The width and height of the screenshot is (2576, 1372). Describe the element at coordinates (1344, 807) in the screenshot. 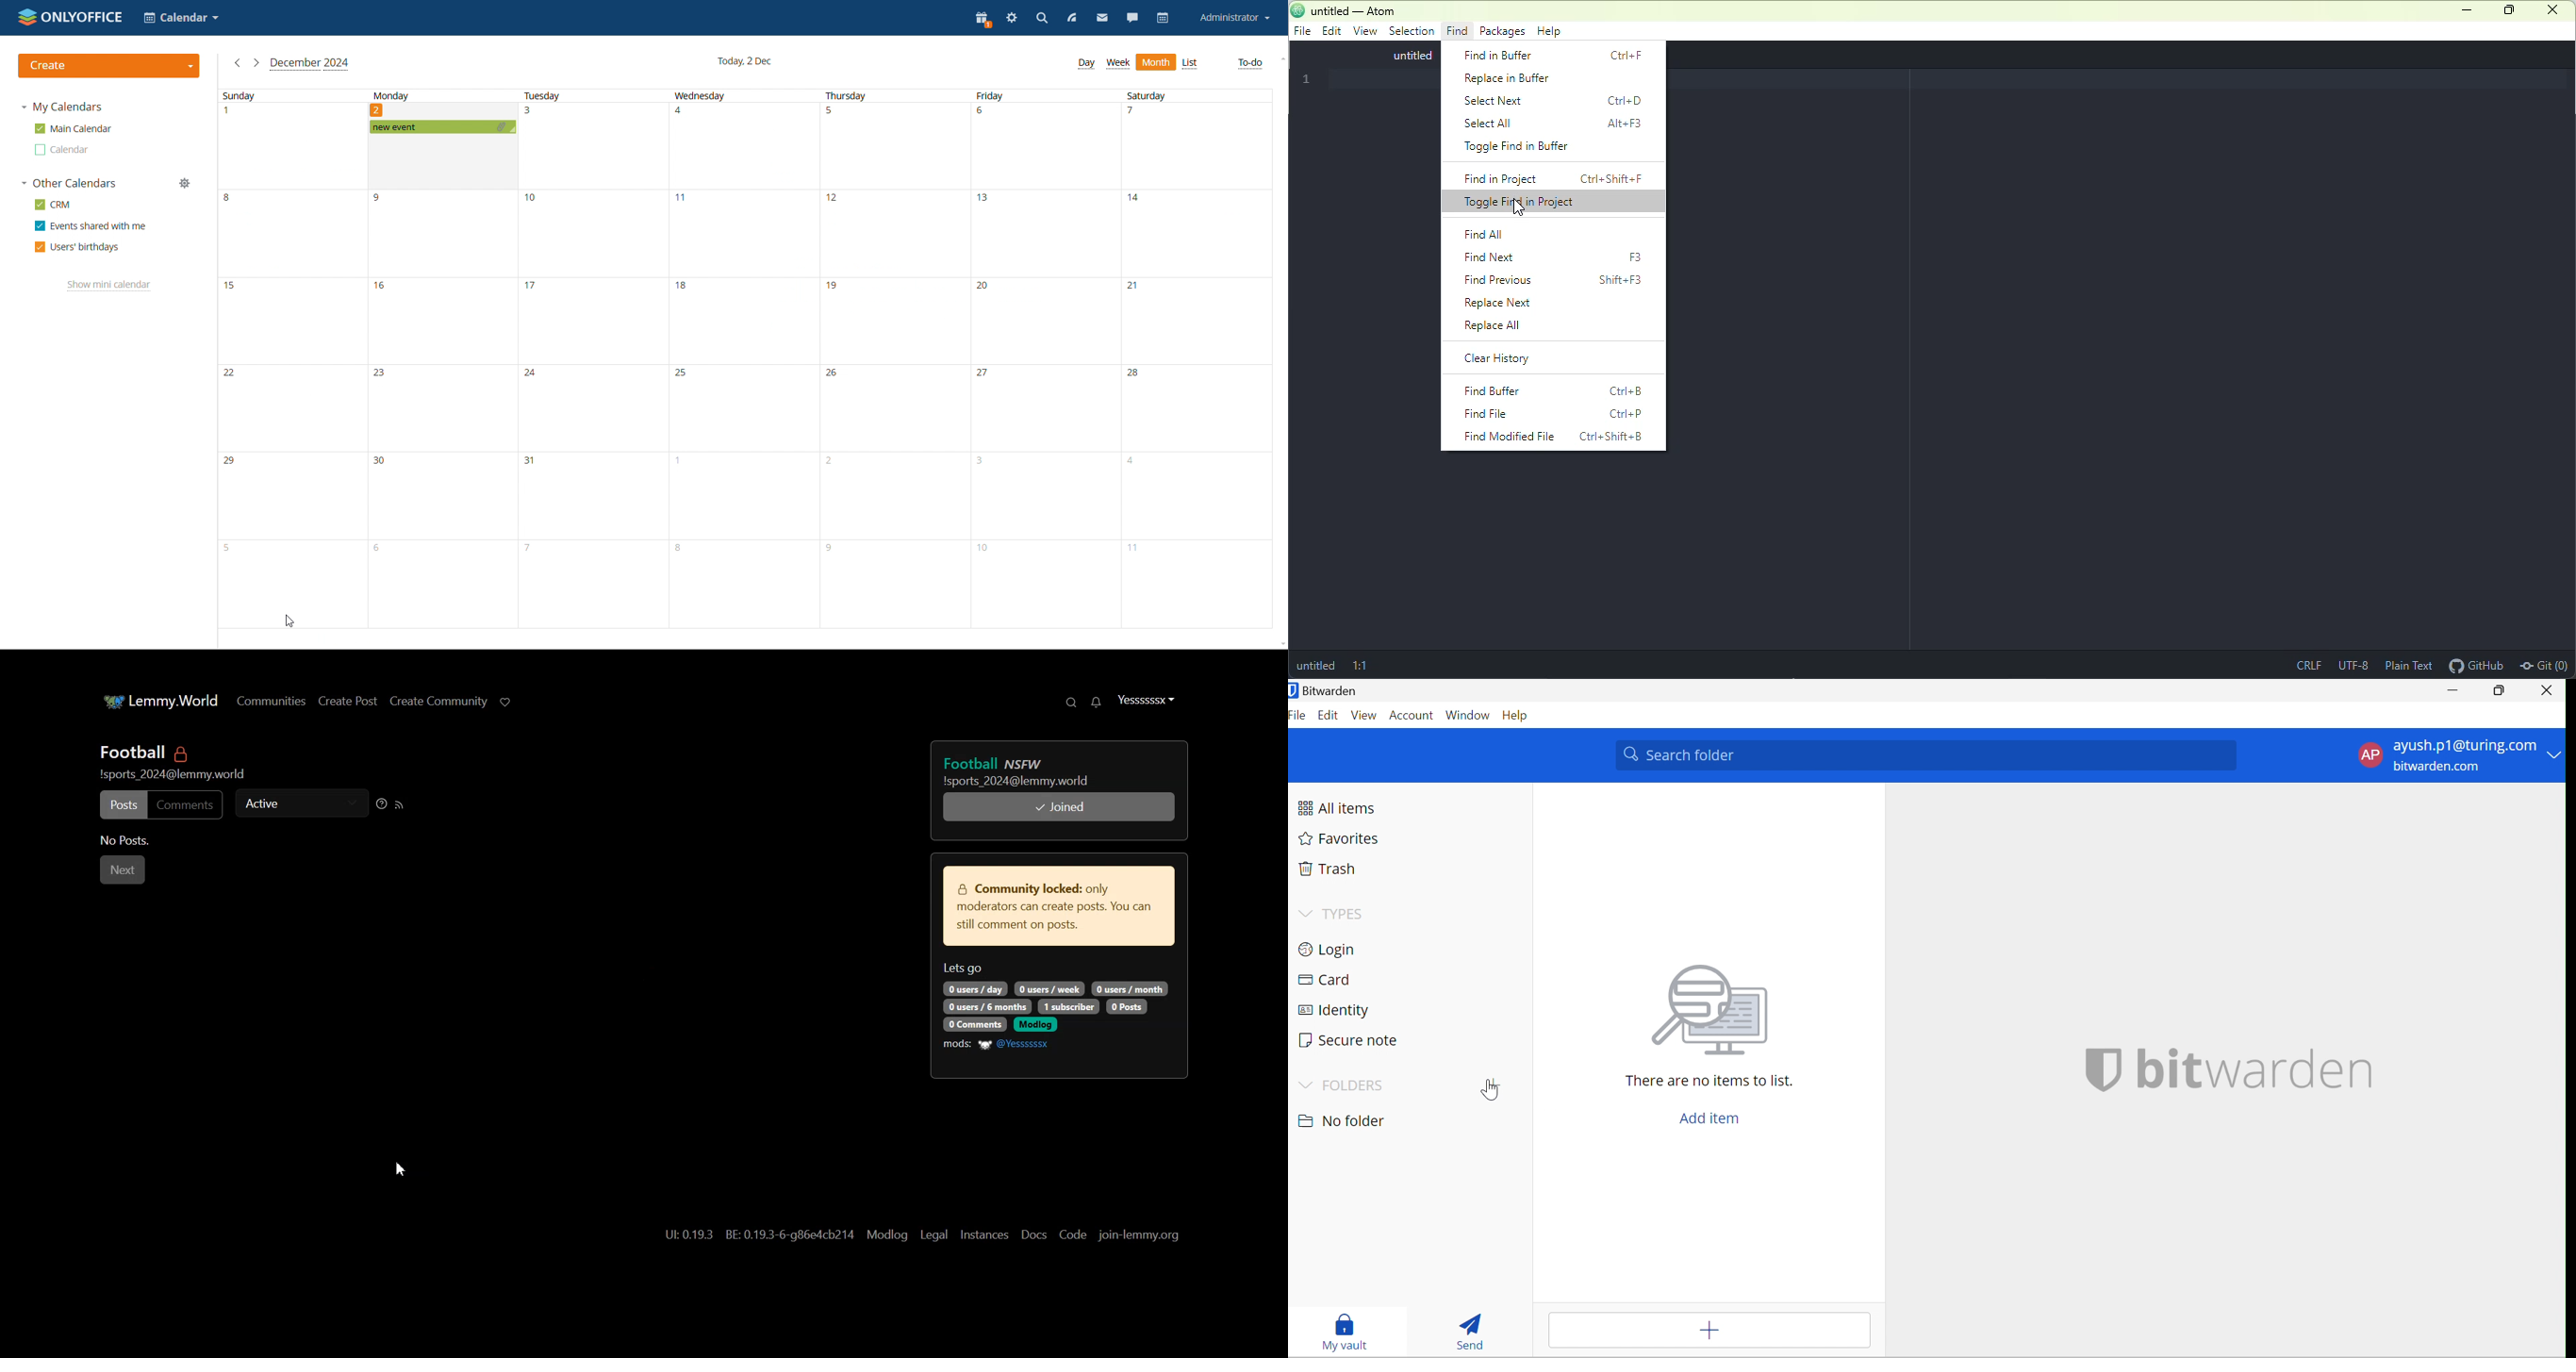

I see `All items` at that location.